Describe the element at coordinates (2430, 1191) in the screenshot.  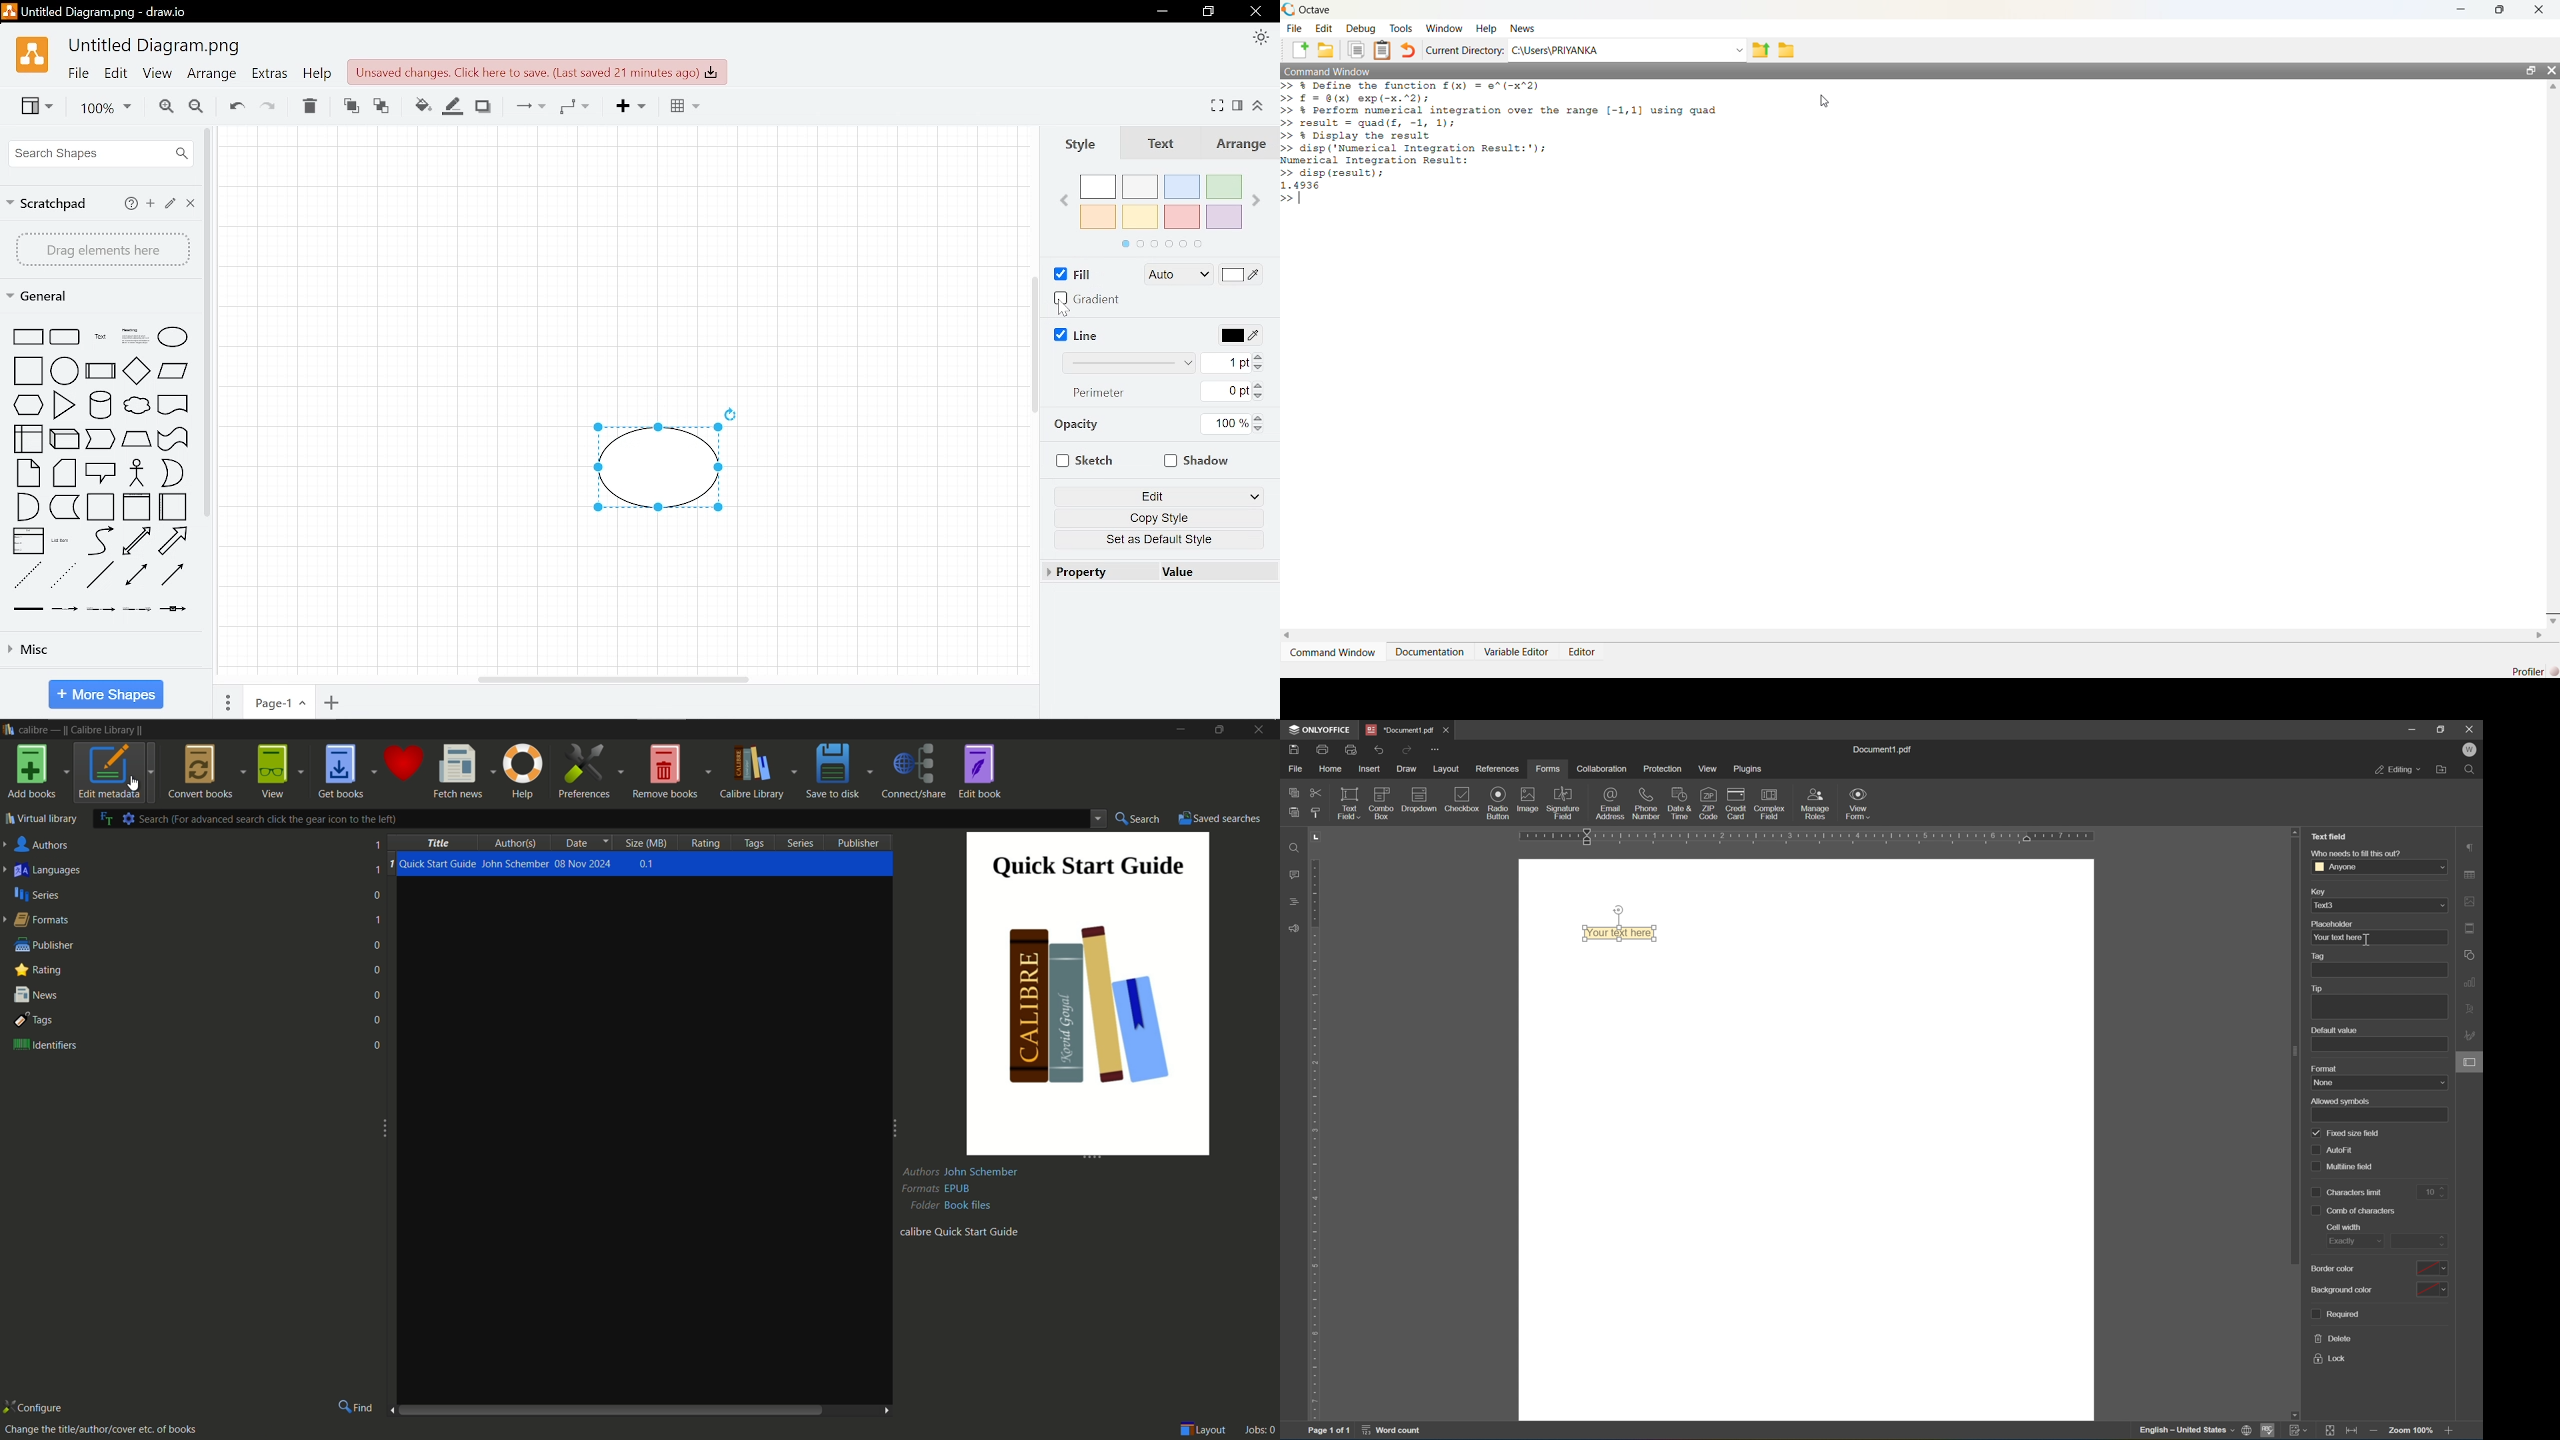
I see `10` at that location.